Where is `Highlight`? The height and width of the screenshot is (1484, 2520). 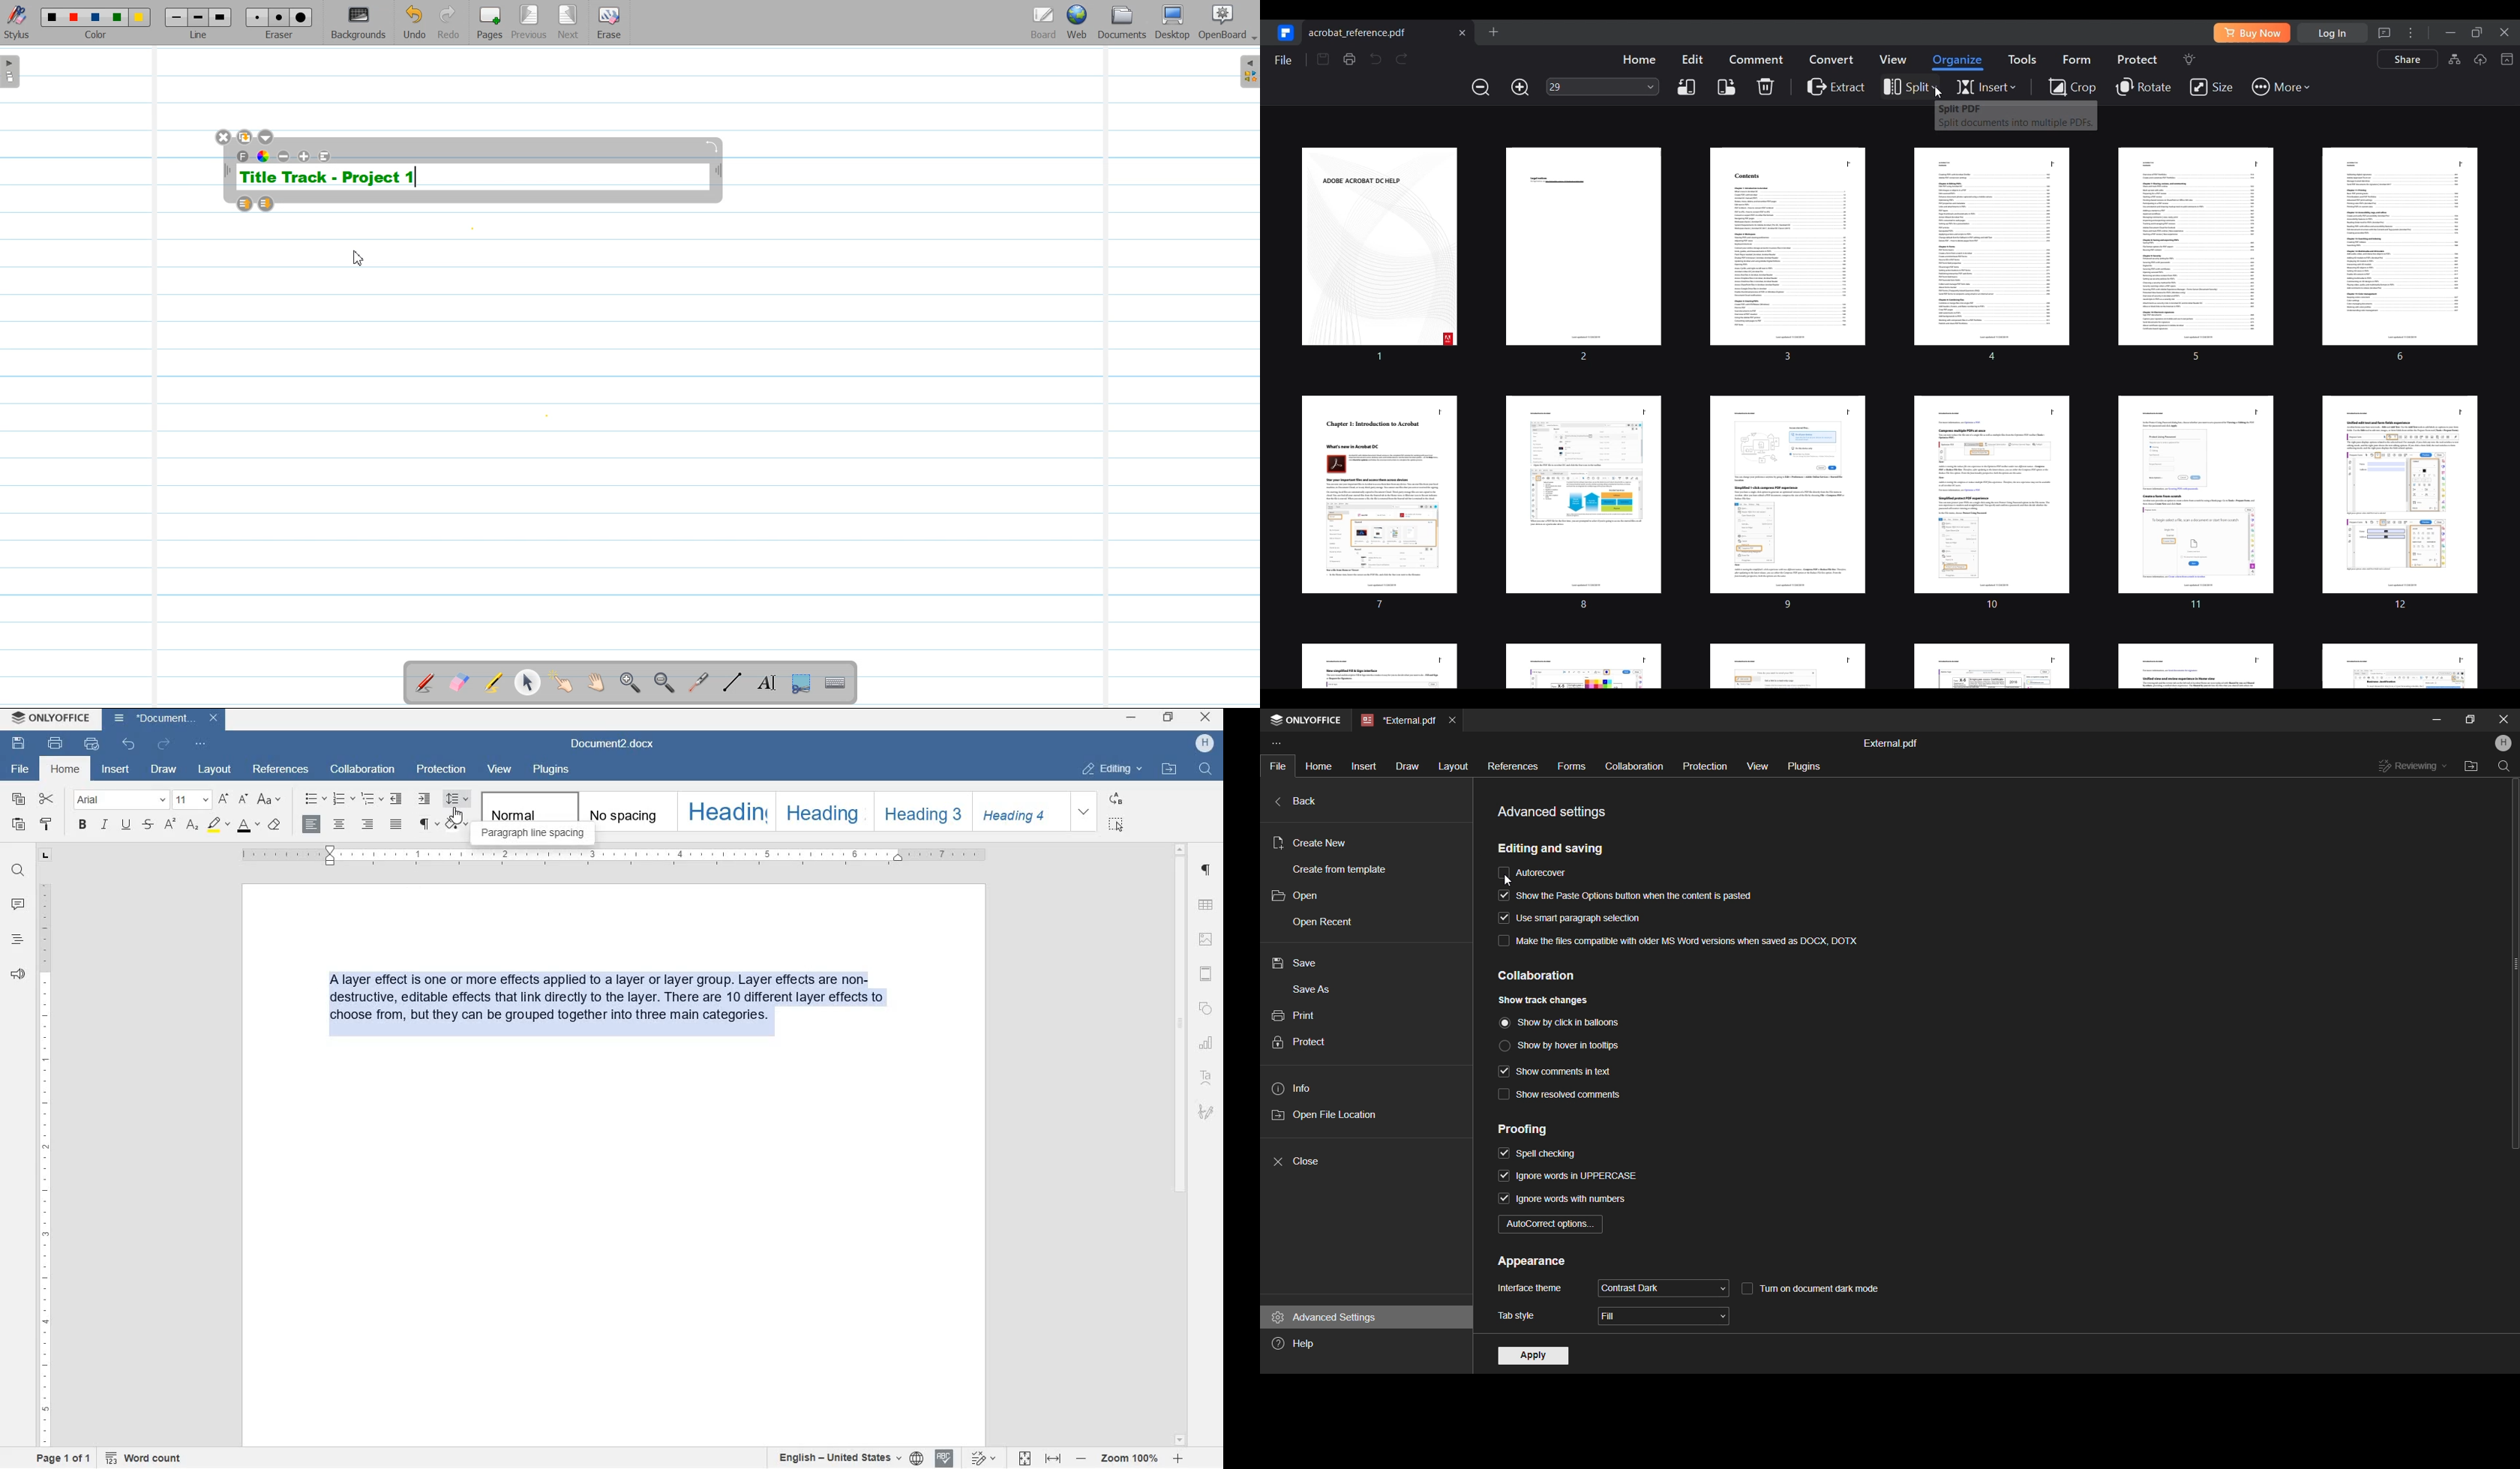
Highlight is located at coordinates (493, 684).